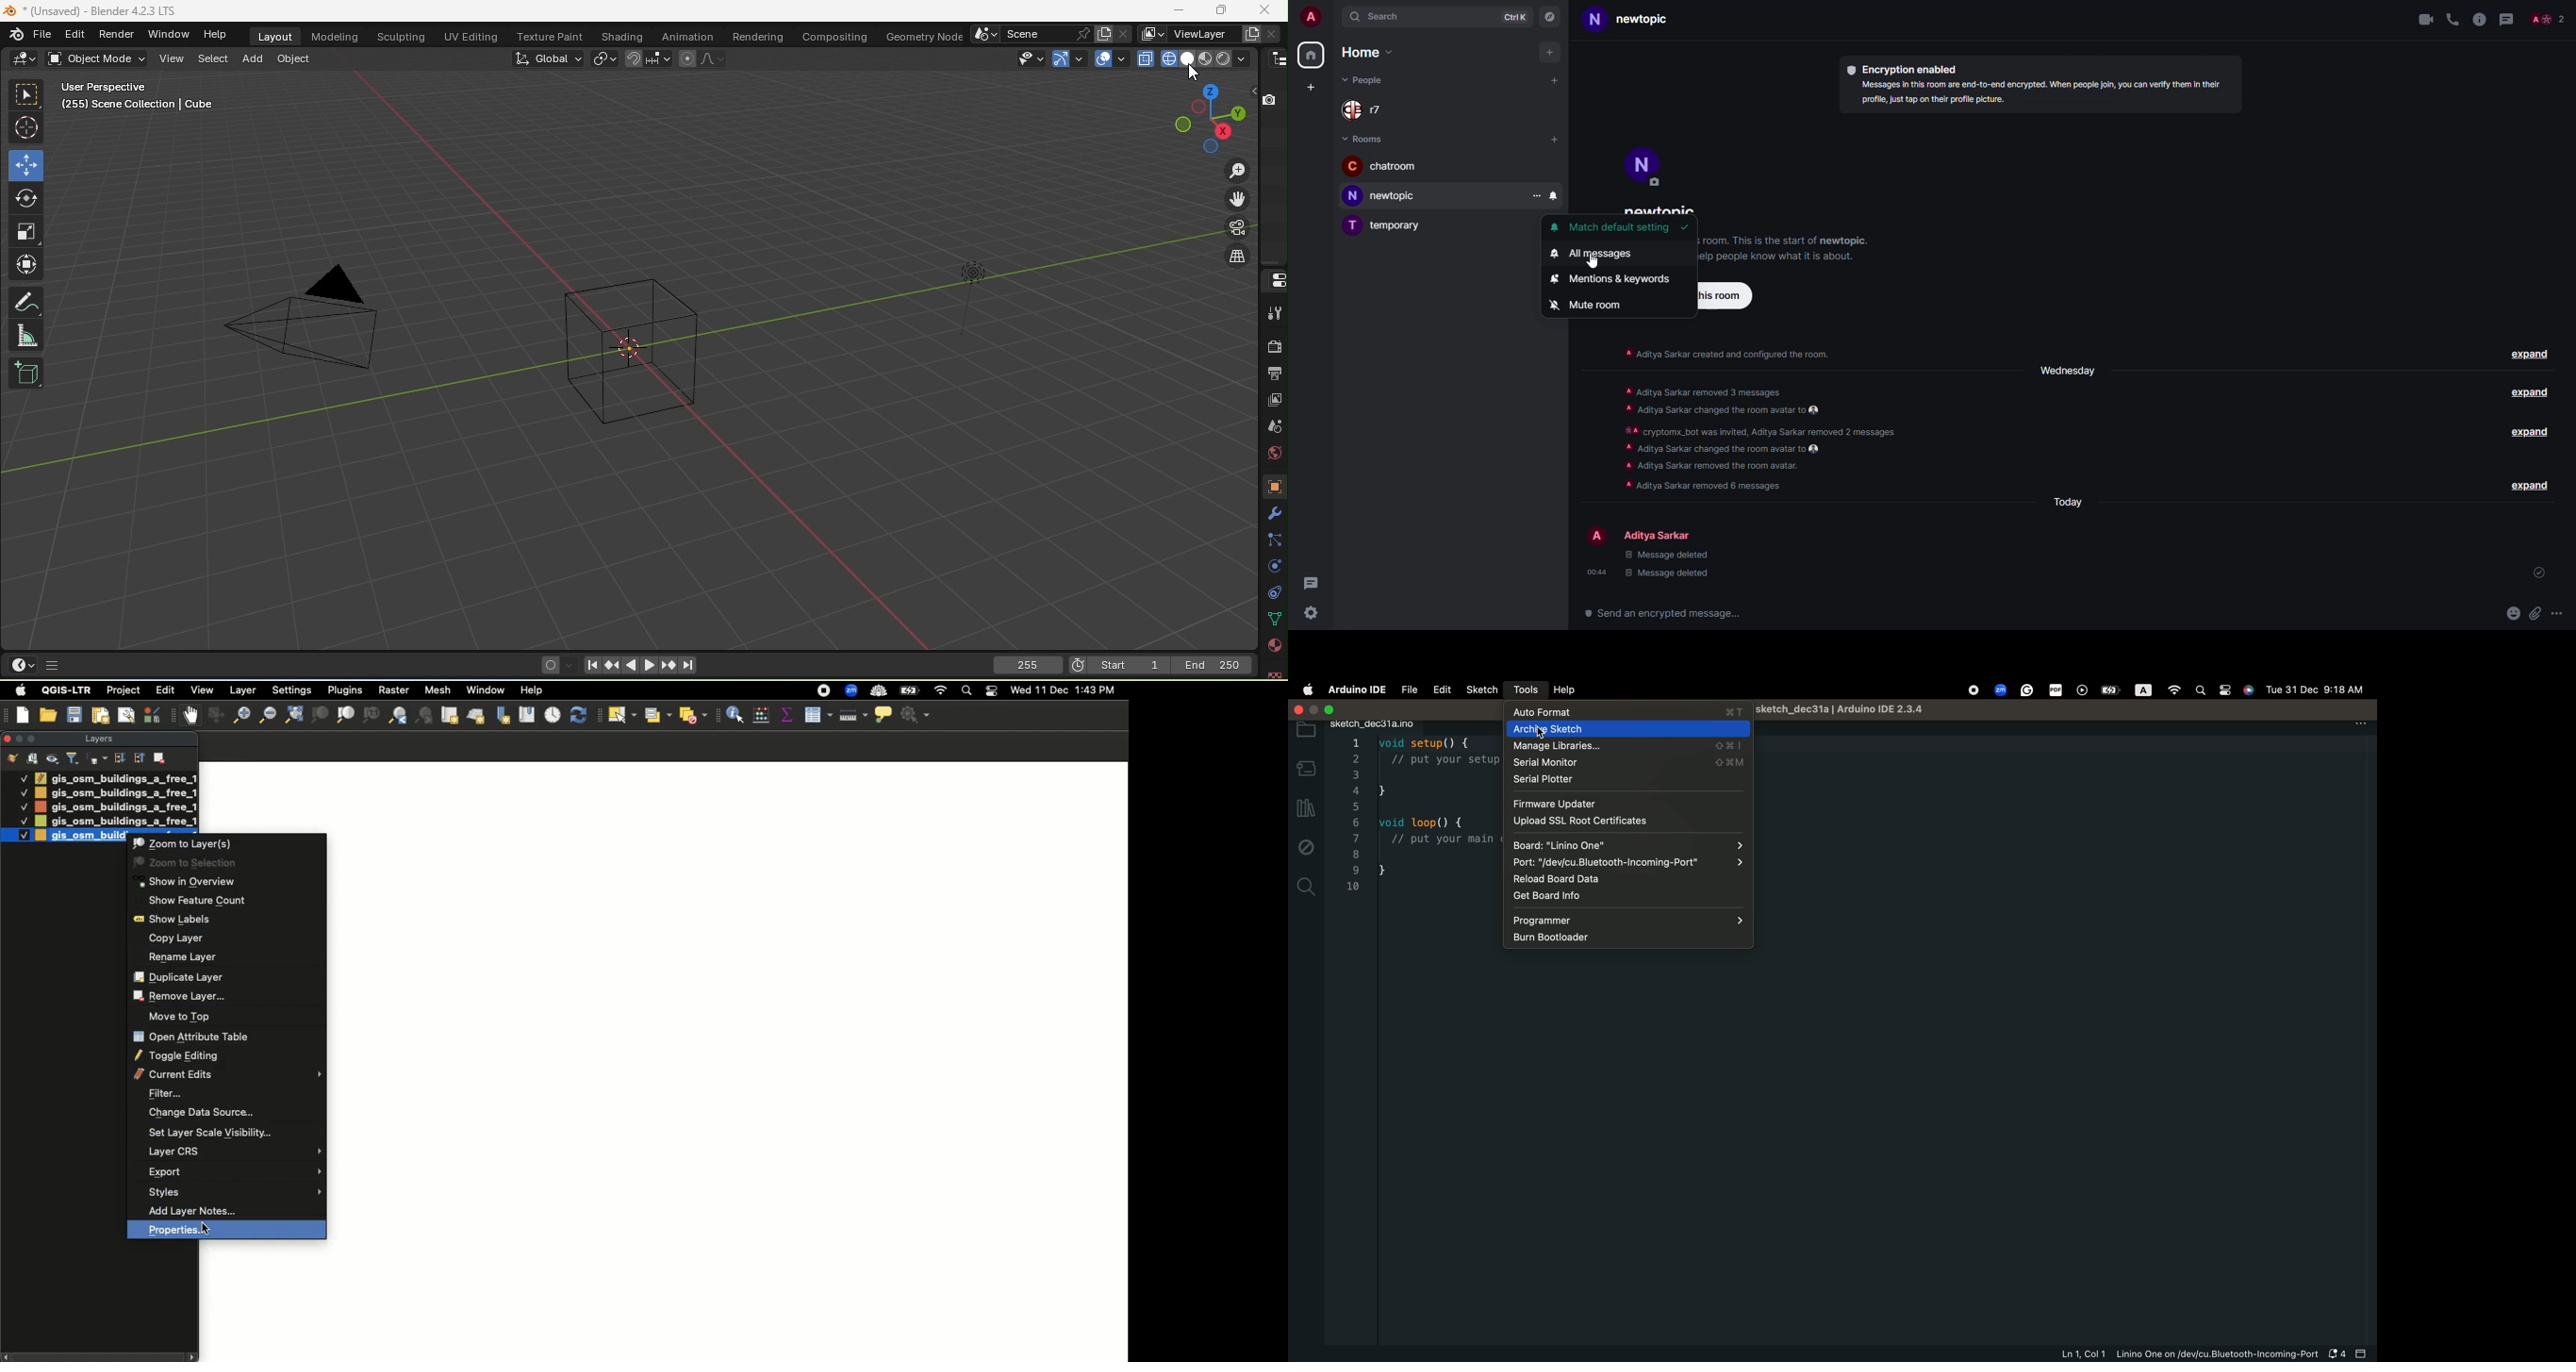  I want to click on Duplicate layer, so click(222, 978).